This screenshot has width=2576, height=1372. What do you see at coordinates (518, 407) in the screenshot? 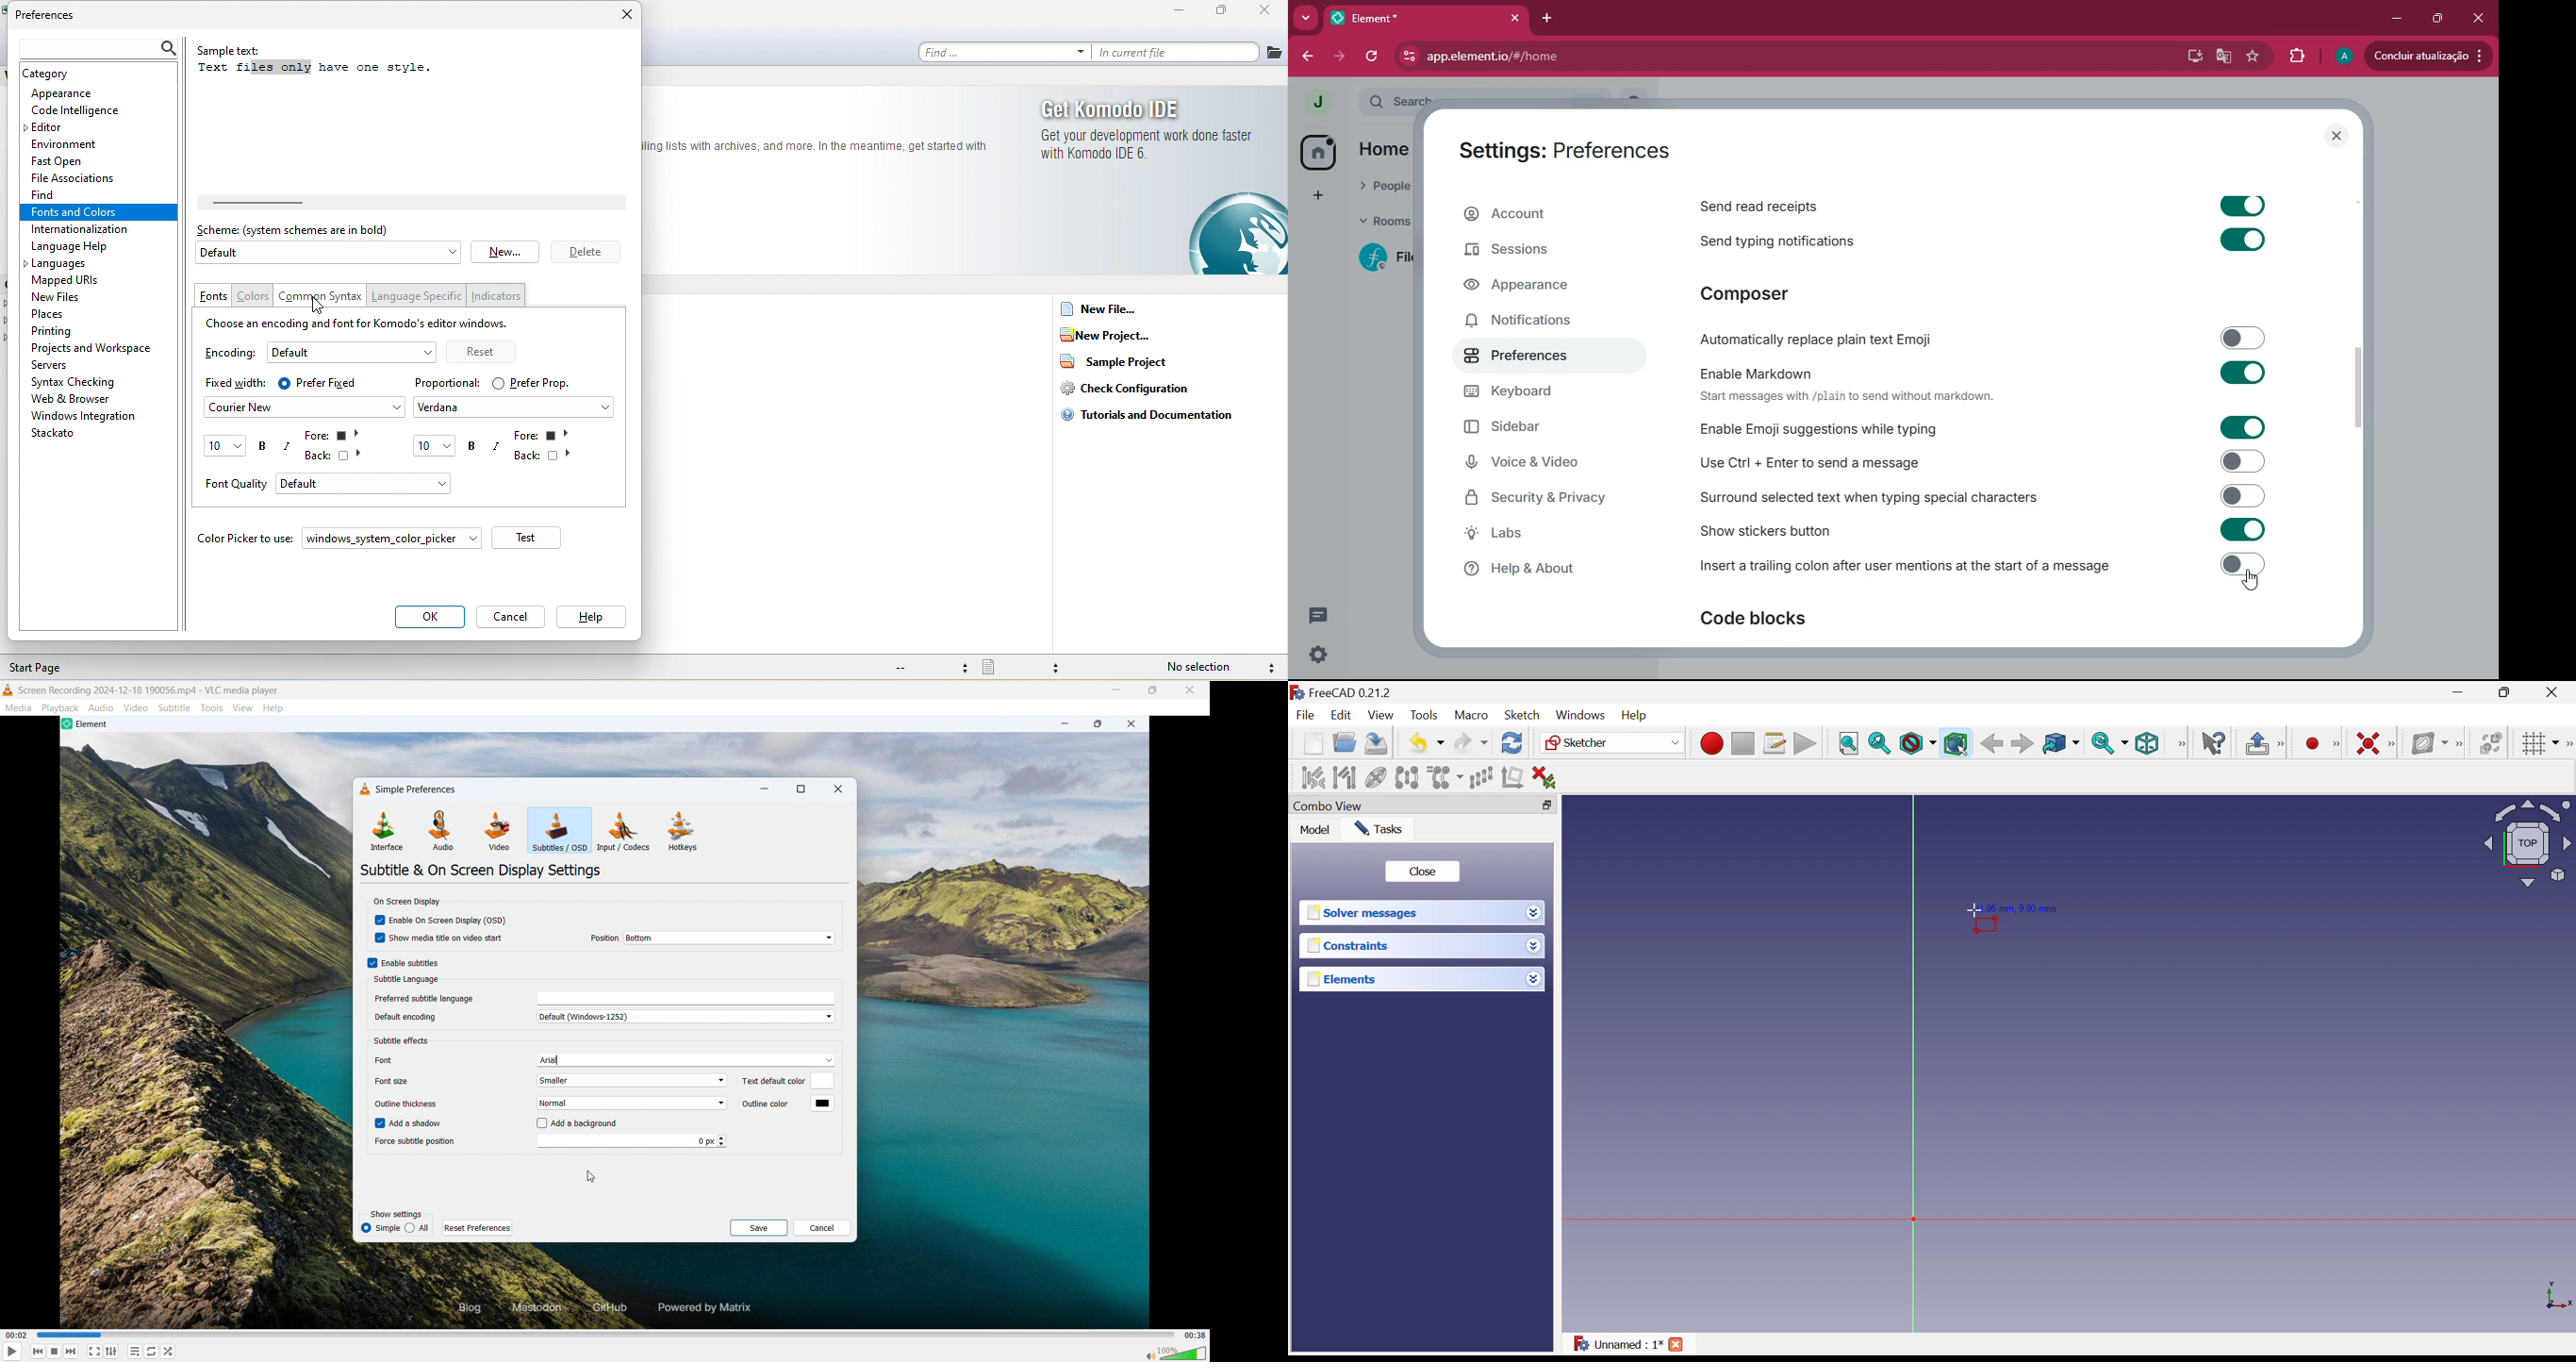
I see `verdana` at bounding box center [518, 407].